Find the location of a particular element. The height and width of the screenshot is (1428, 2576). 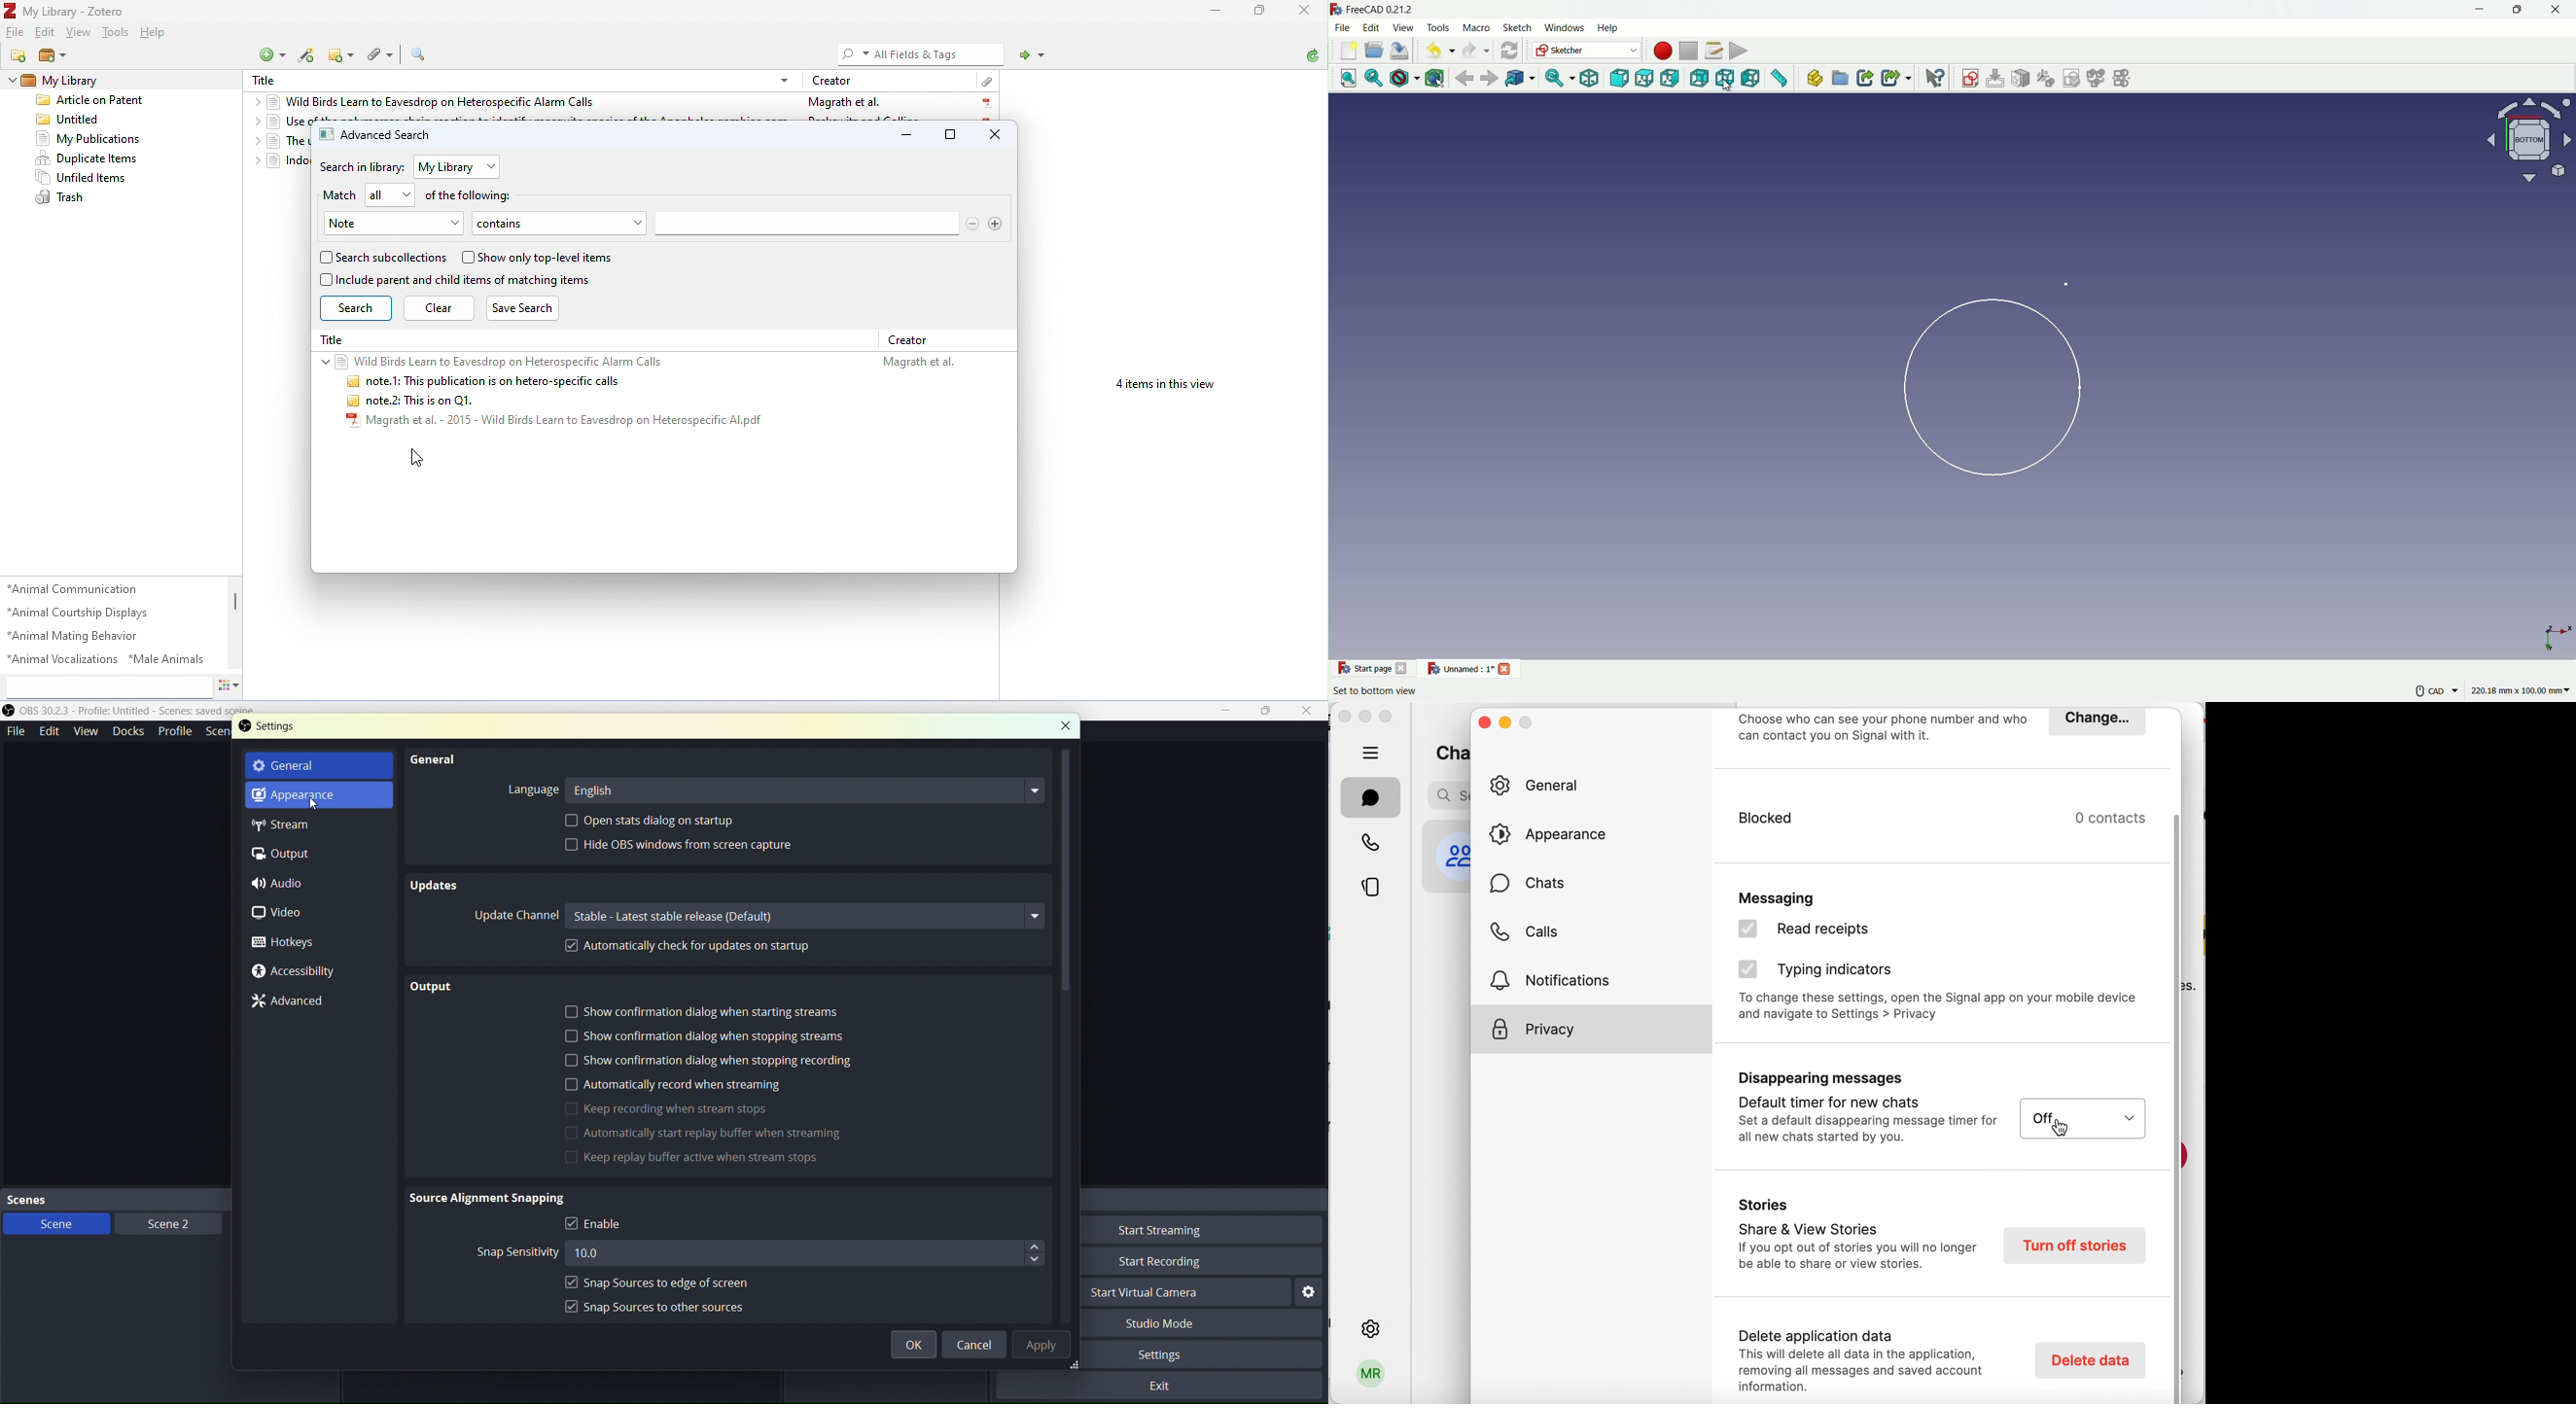

Start Streaming is located at coordinates (1185, 1233).